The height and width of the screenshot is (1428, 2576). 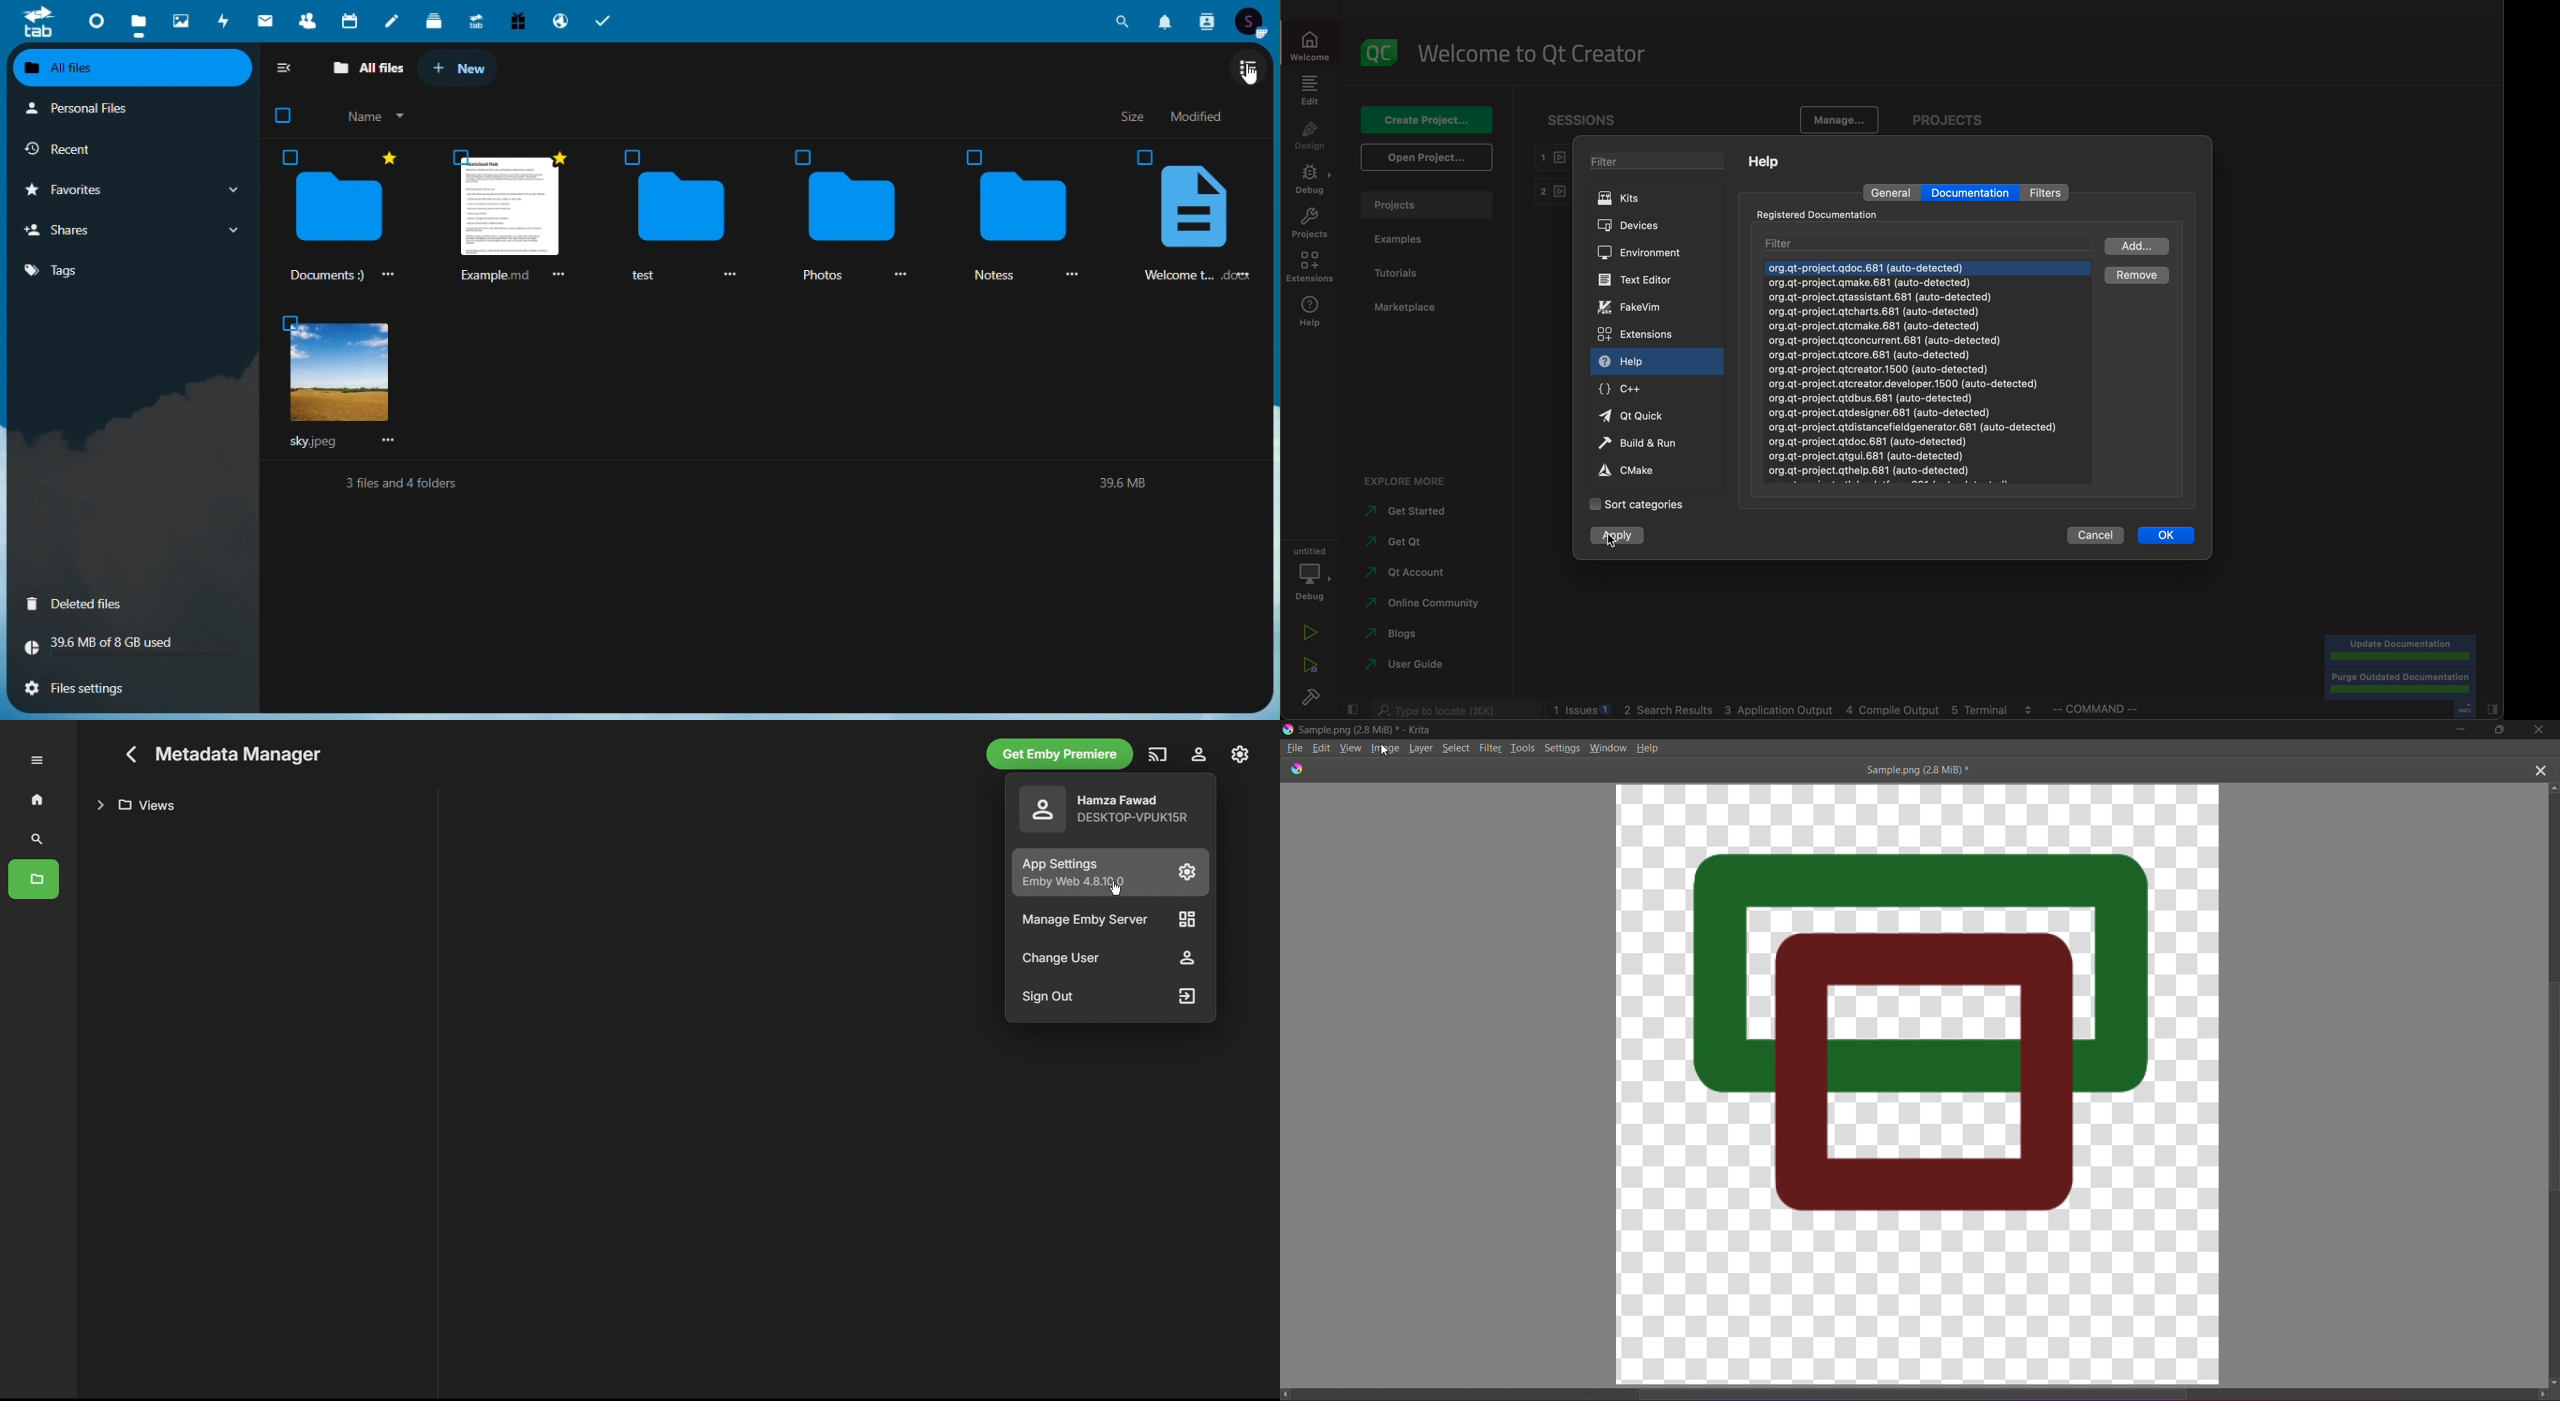 What do you see at coordinates (340, 210) in the screenshot?
I see `documents folder` at bounding box center [340, 210].